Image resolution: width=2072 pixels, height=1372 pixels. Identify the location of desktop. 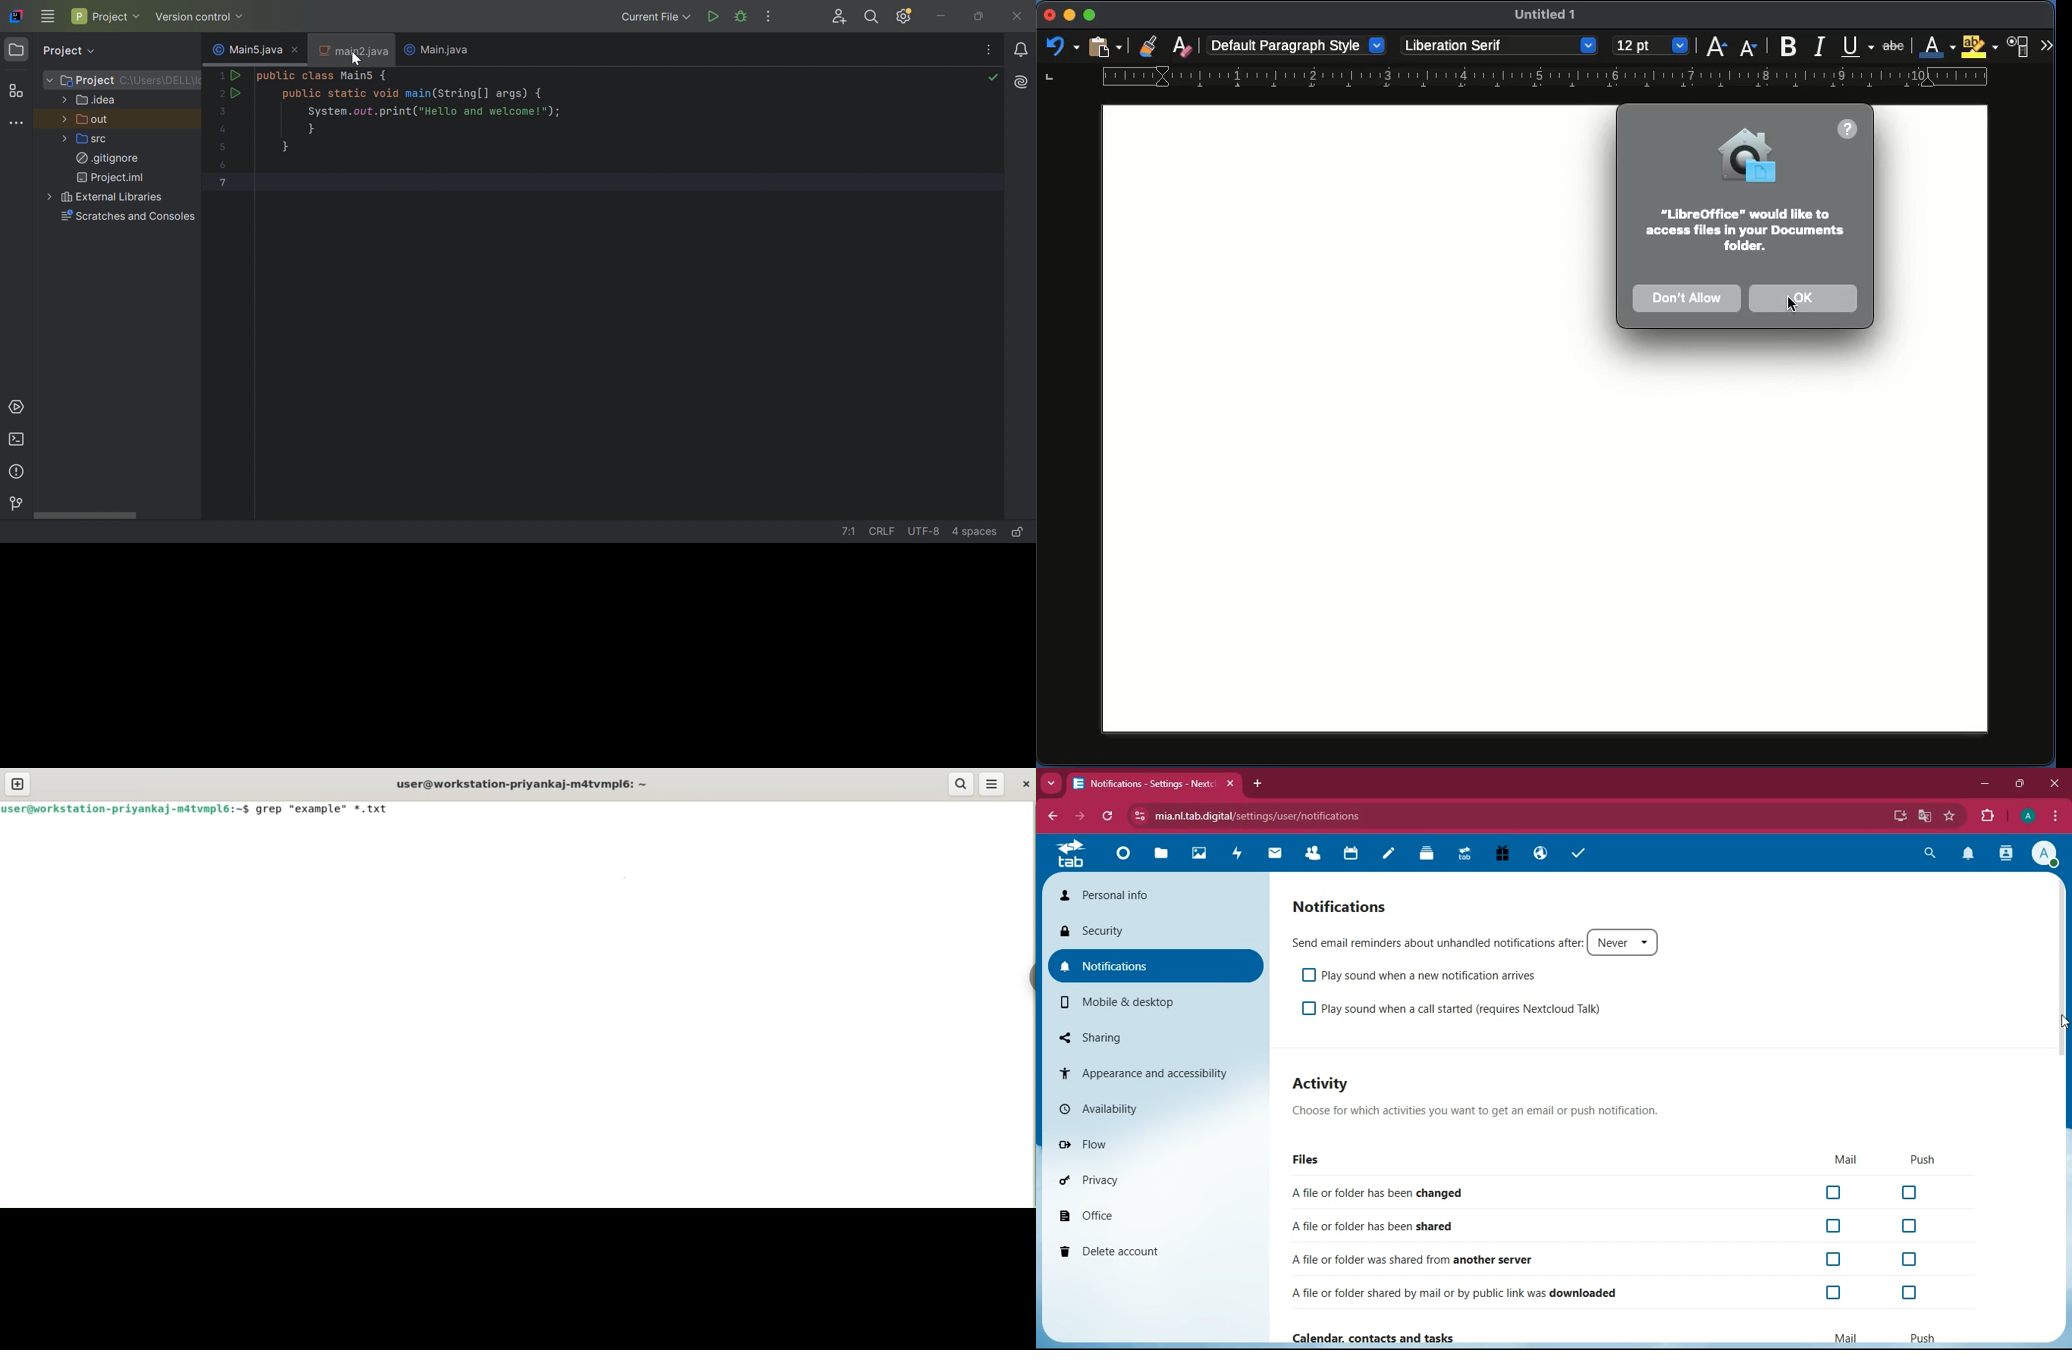
(1898, 817).